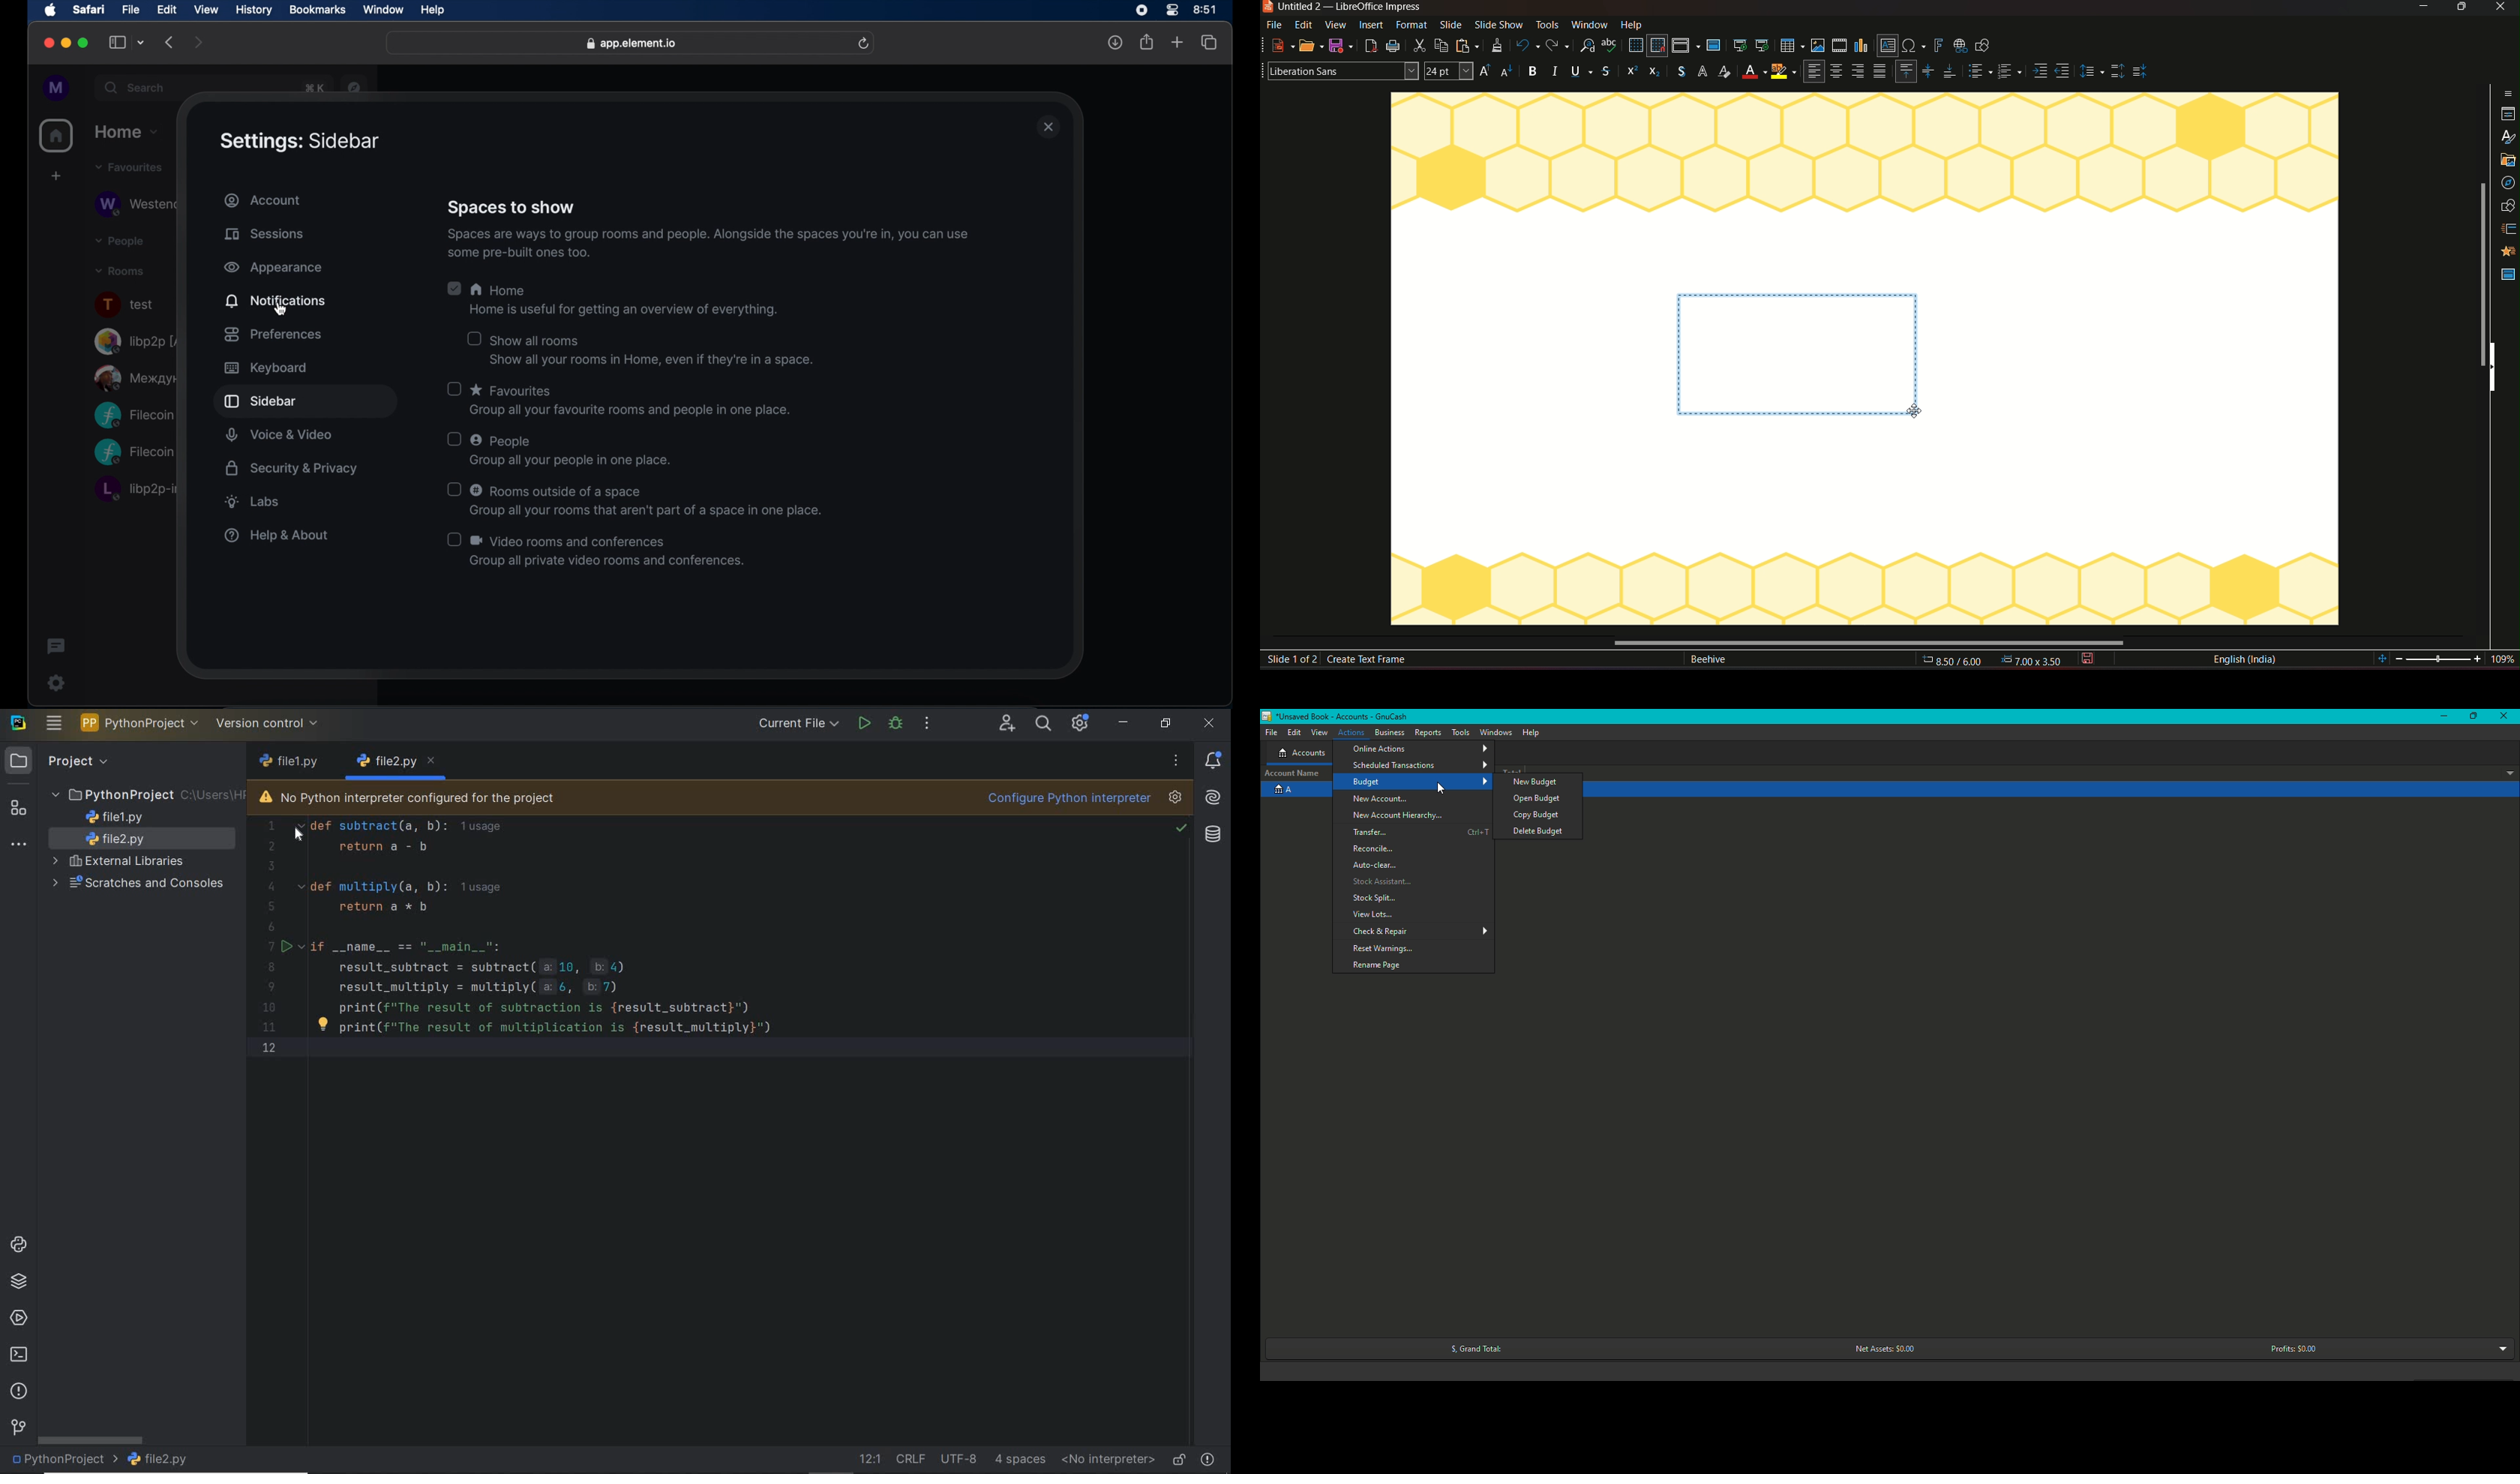  I want to click on backward, so click(169, 43).